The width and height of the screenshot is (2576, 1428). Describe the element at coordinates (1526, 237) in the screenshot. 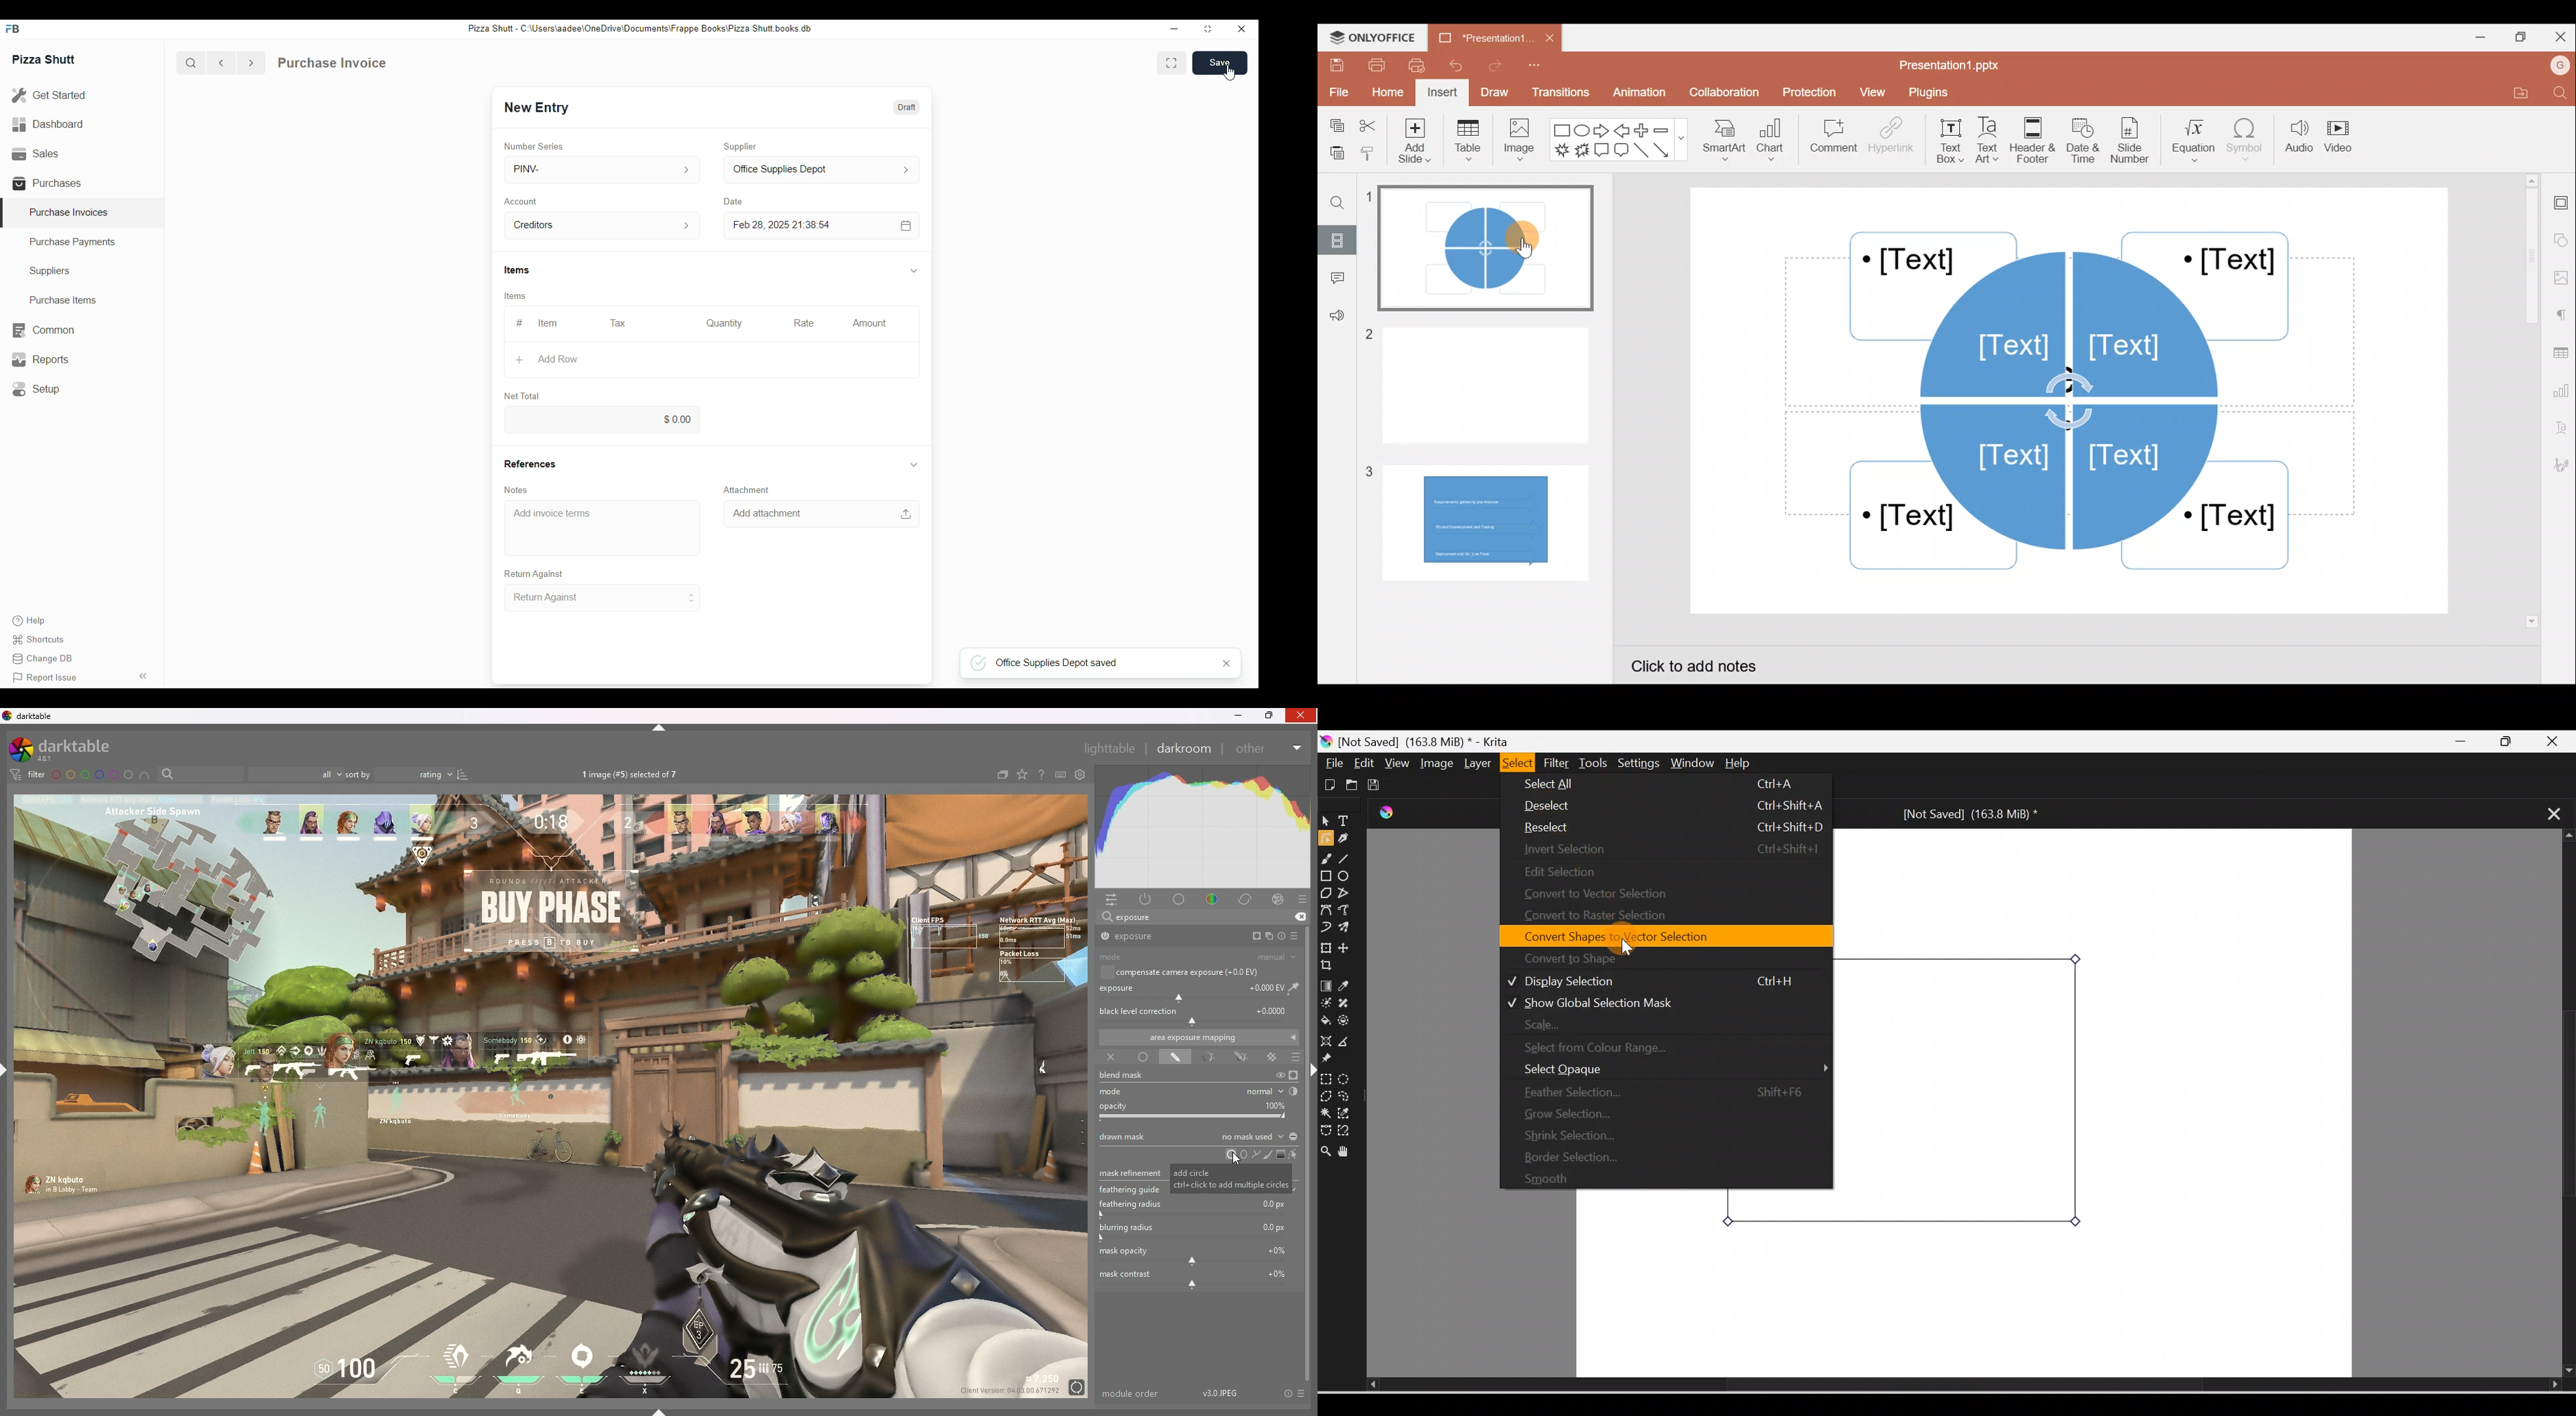

I see `Cursor on slide 1` at that location.